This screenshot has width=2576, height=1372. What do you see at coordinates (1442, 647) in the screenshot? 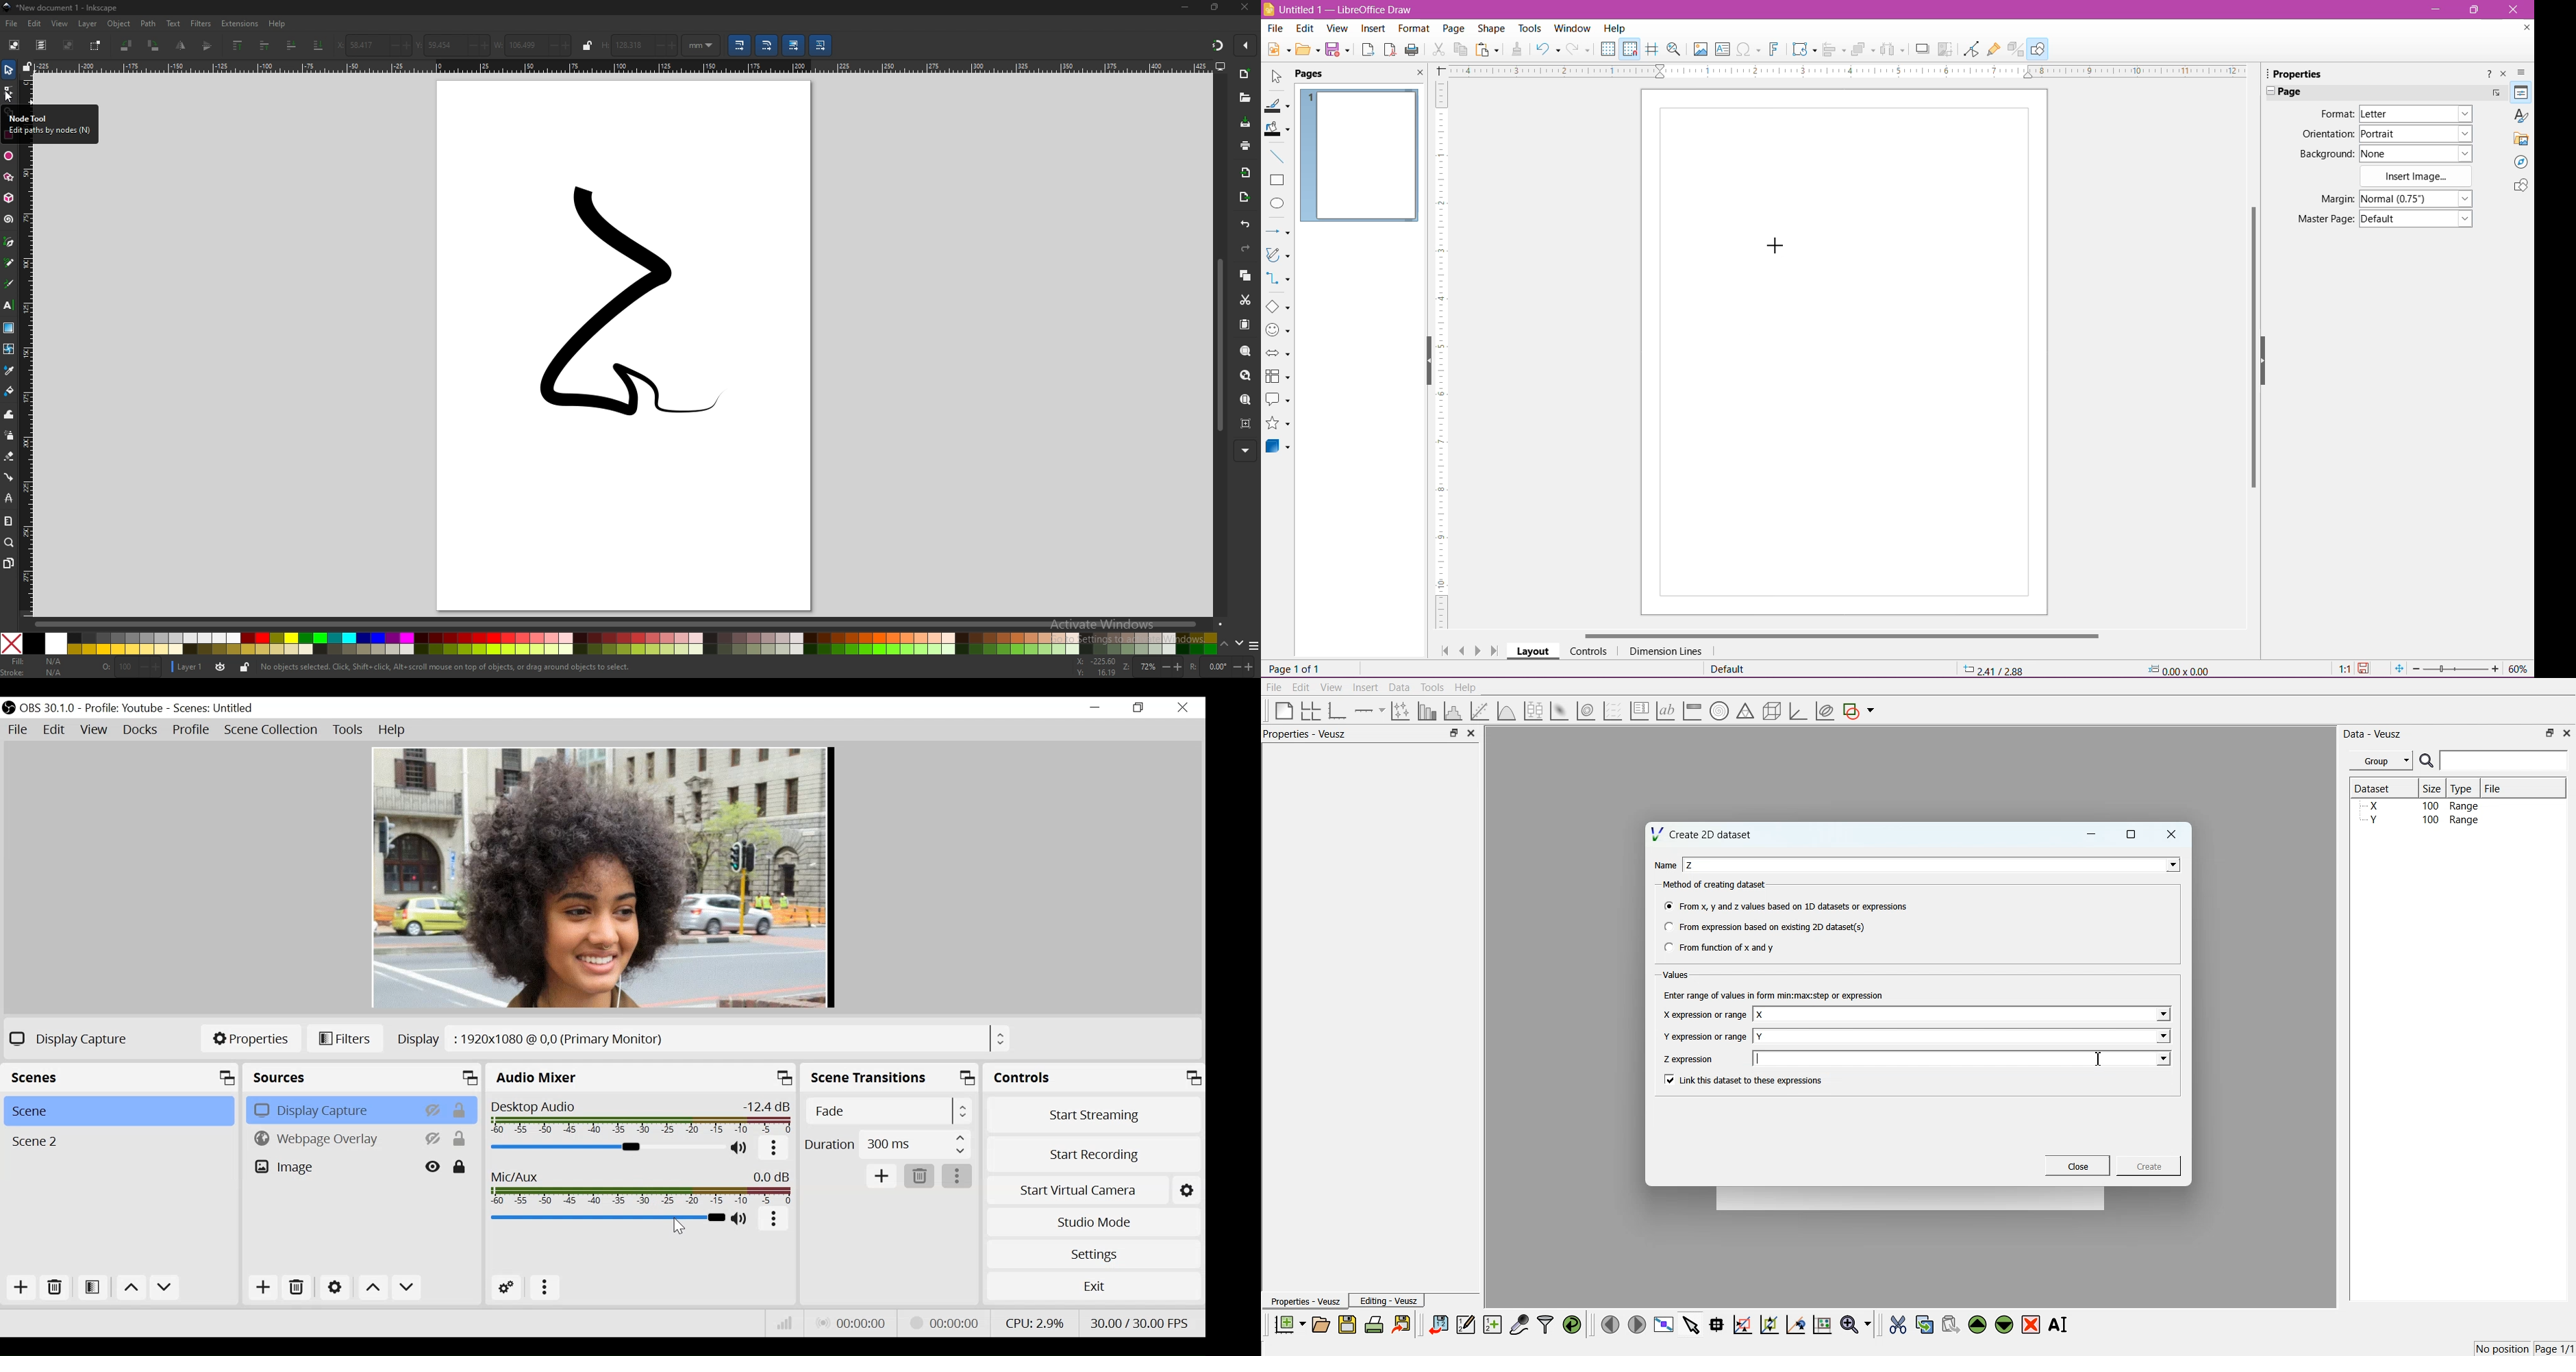
I see `Scroll to first page` at bounding box center [1442, 647].